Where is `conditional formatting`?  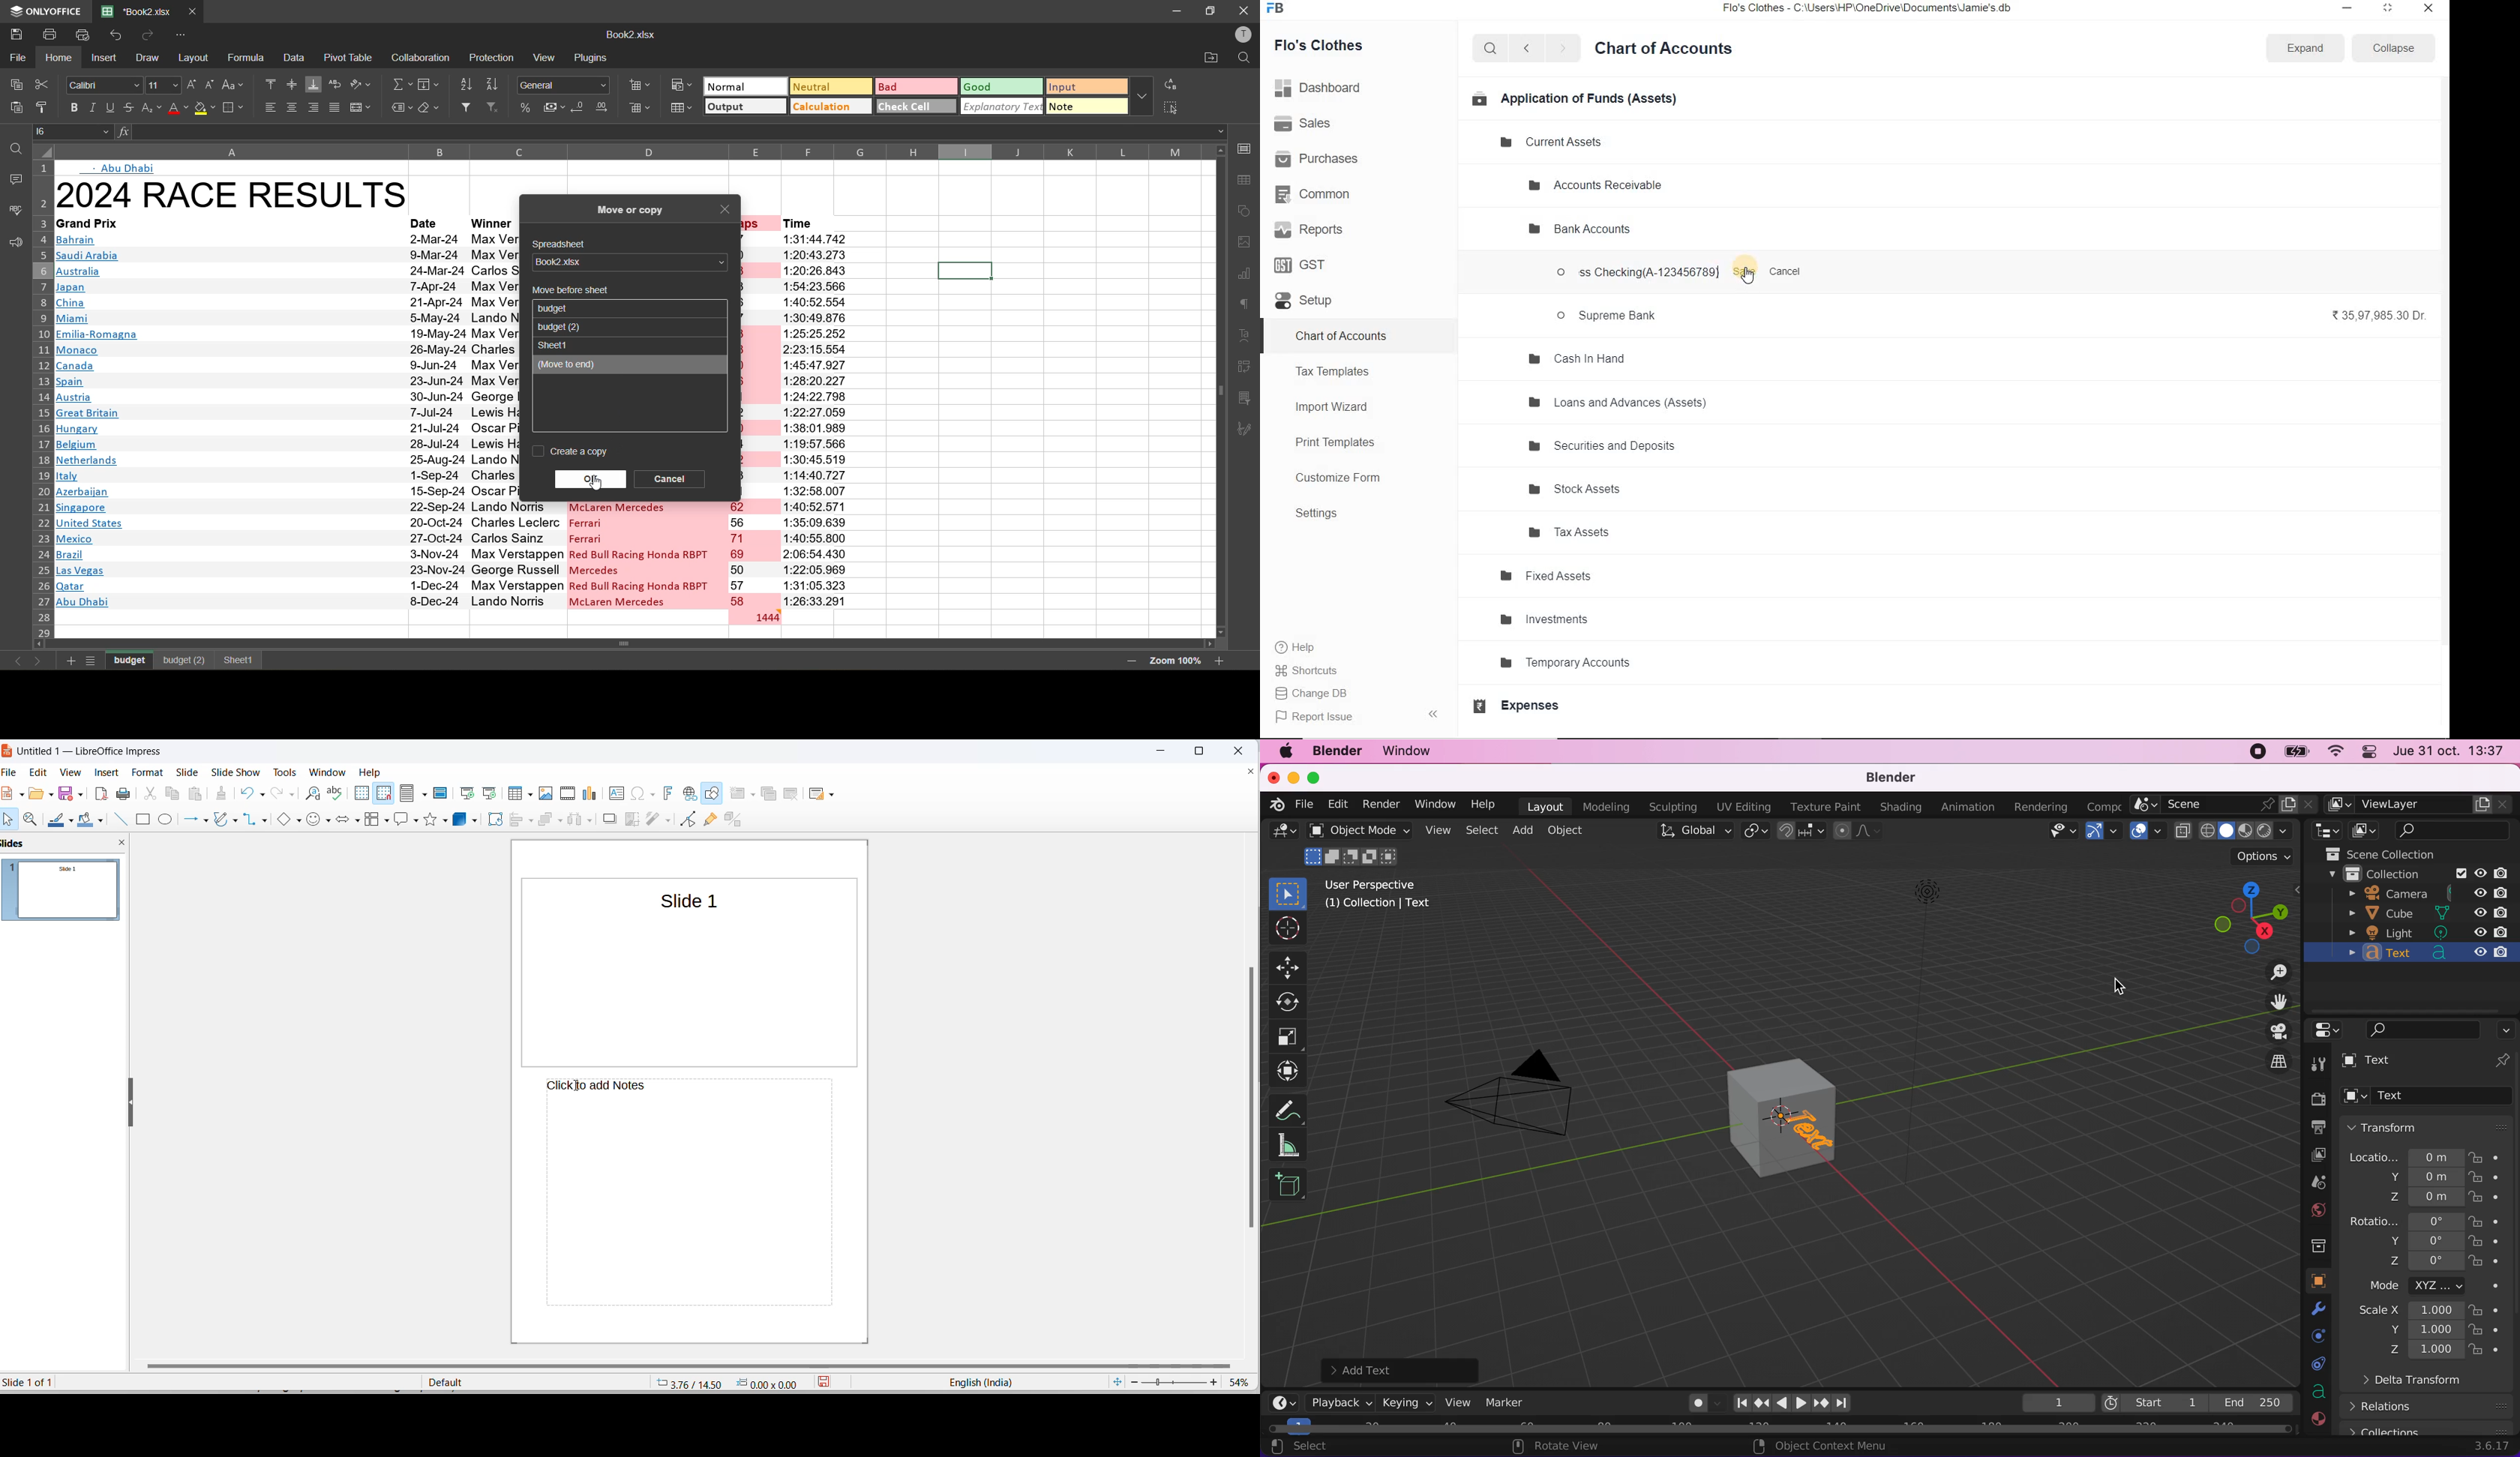
conditional formatting is located at coordinates (681, 84).